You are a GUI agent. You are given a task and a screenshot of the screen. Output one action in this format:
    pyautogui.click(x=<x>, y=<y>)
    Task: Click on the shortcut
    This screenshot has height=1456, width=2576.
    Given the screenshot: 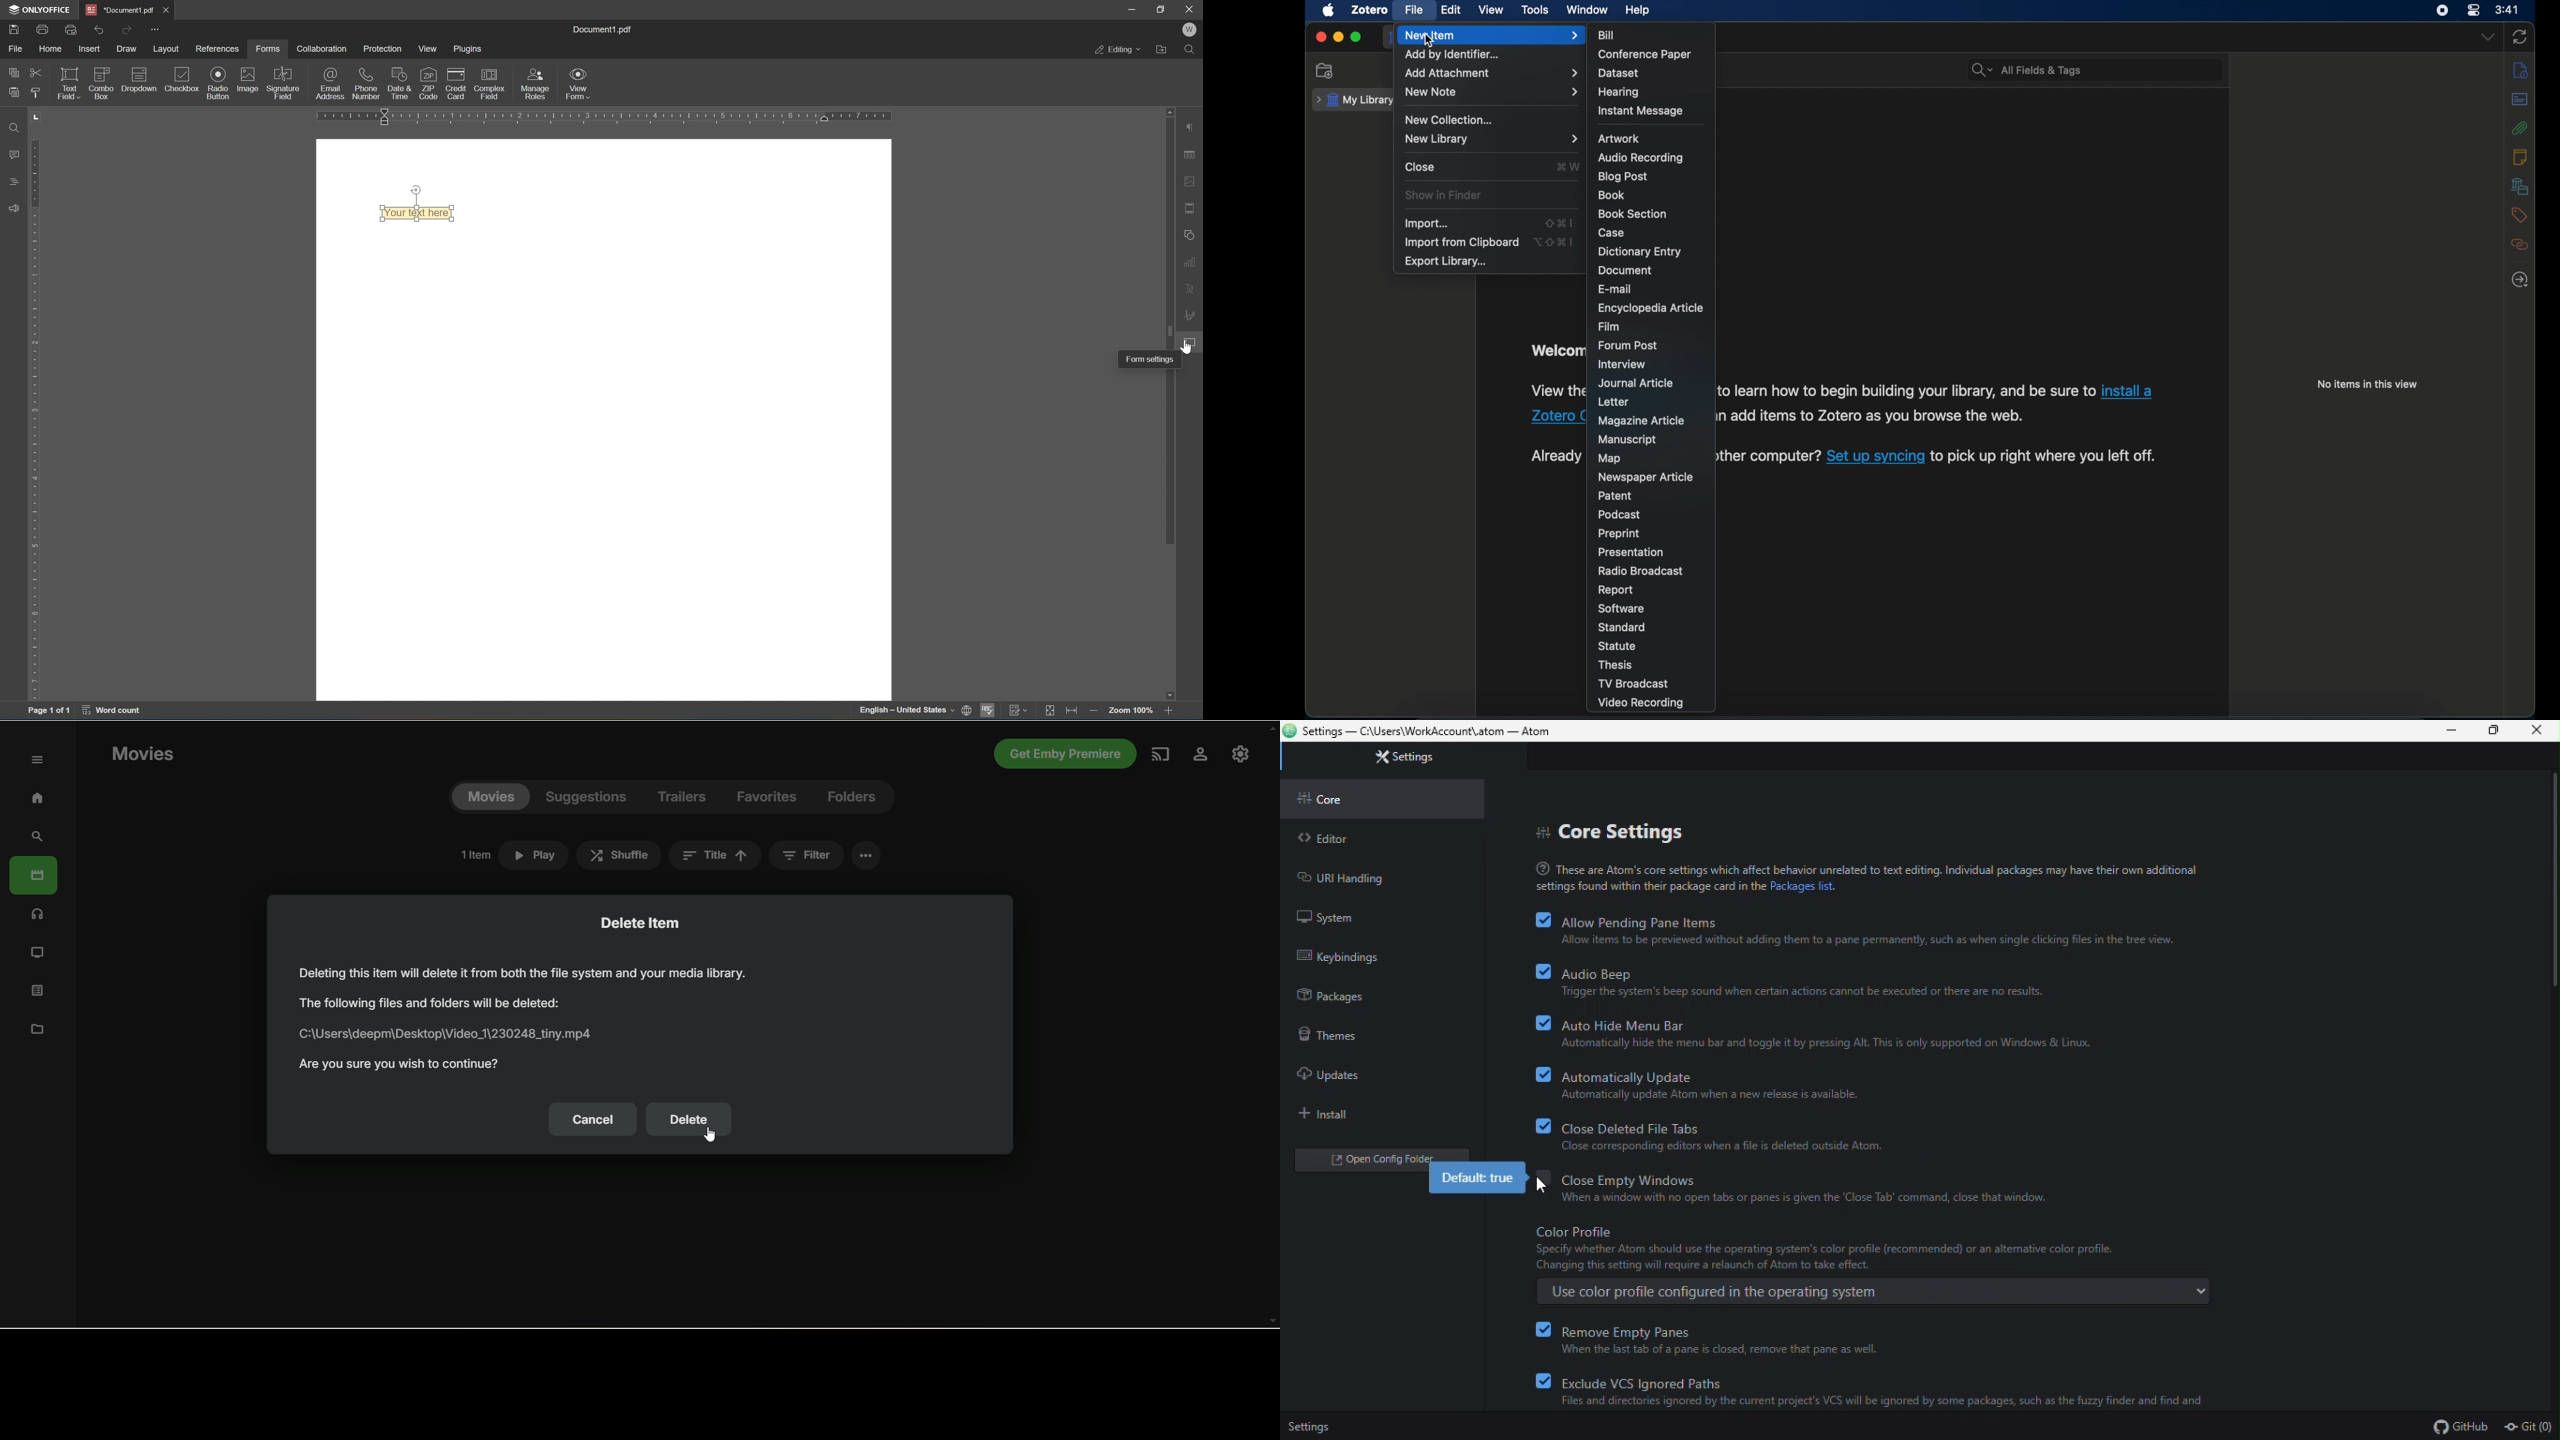 What is the action you would take?
    pyautogui.click(x=1555, y=241)
    